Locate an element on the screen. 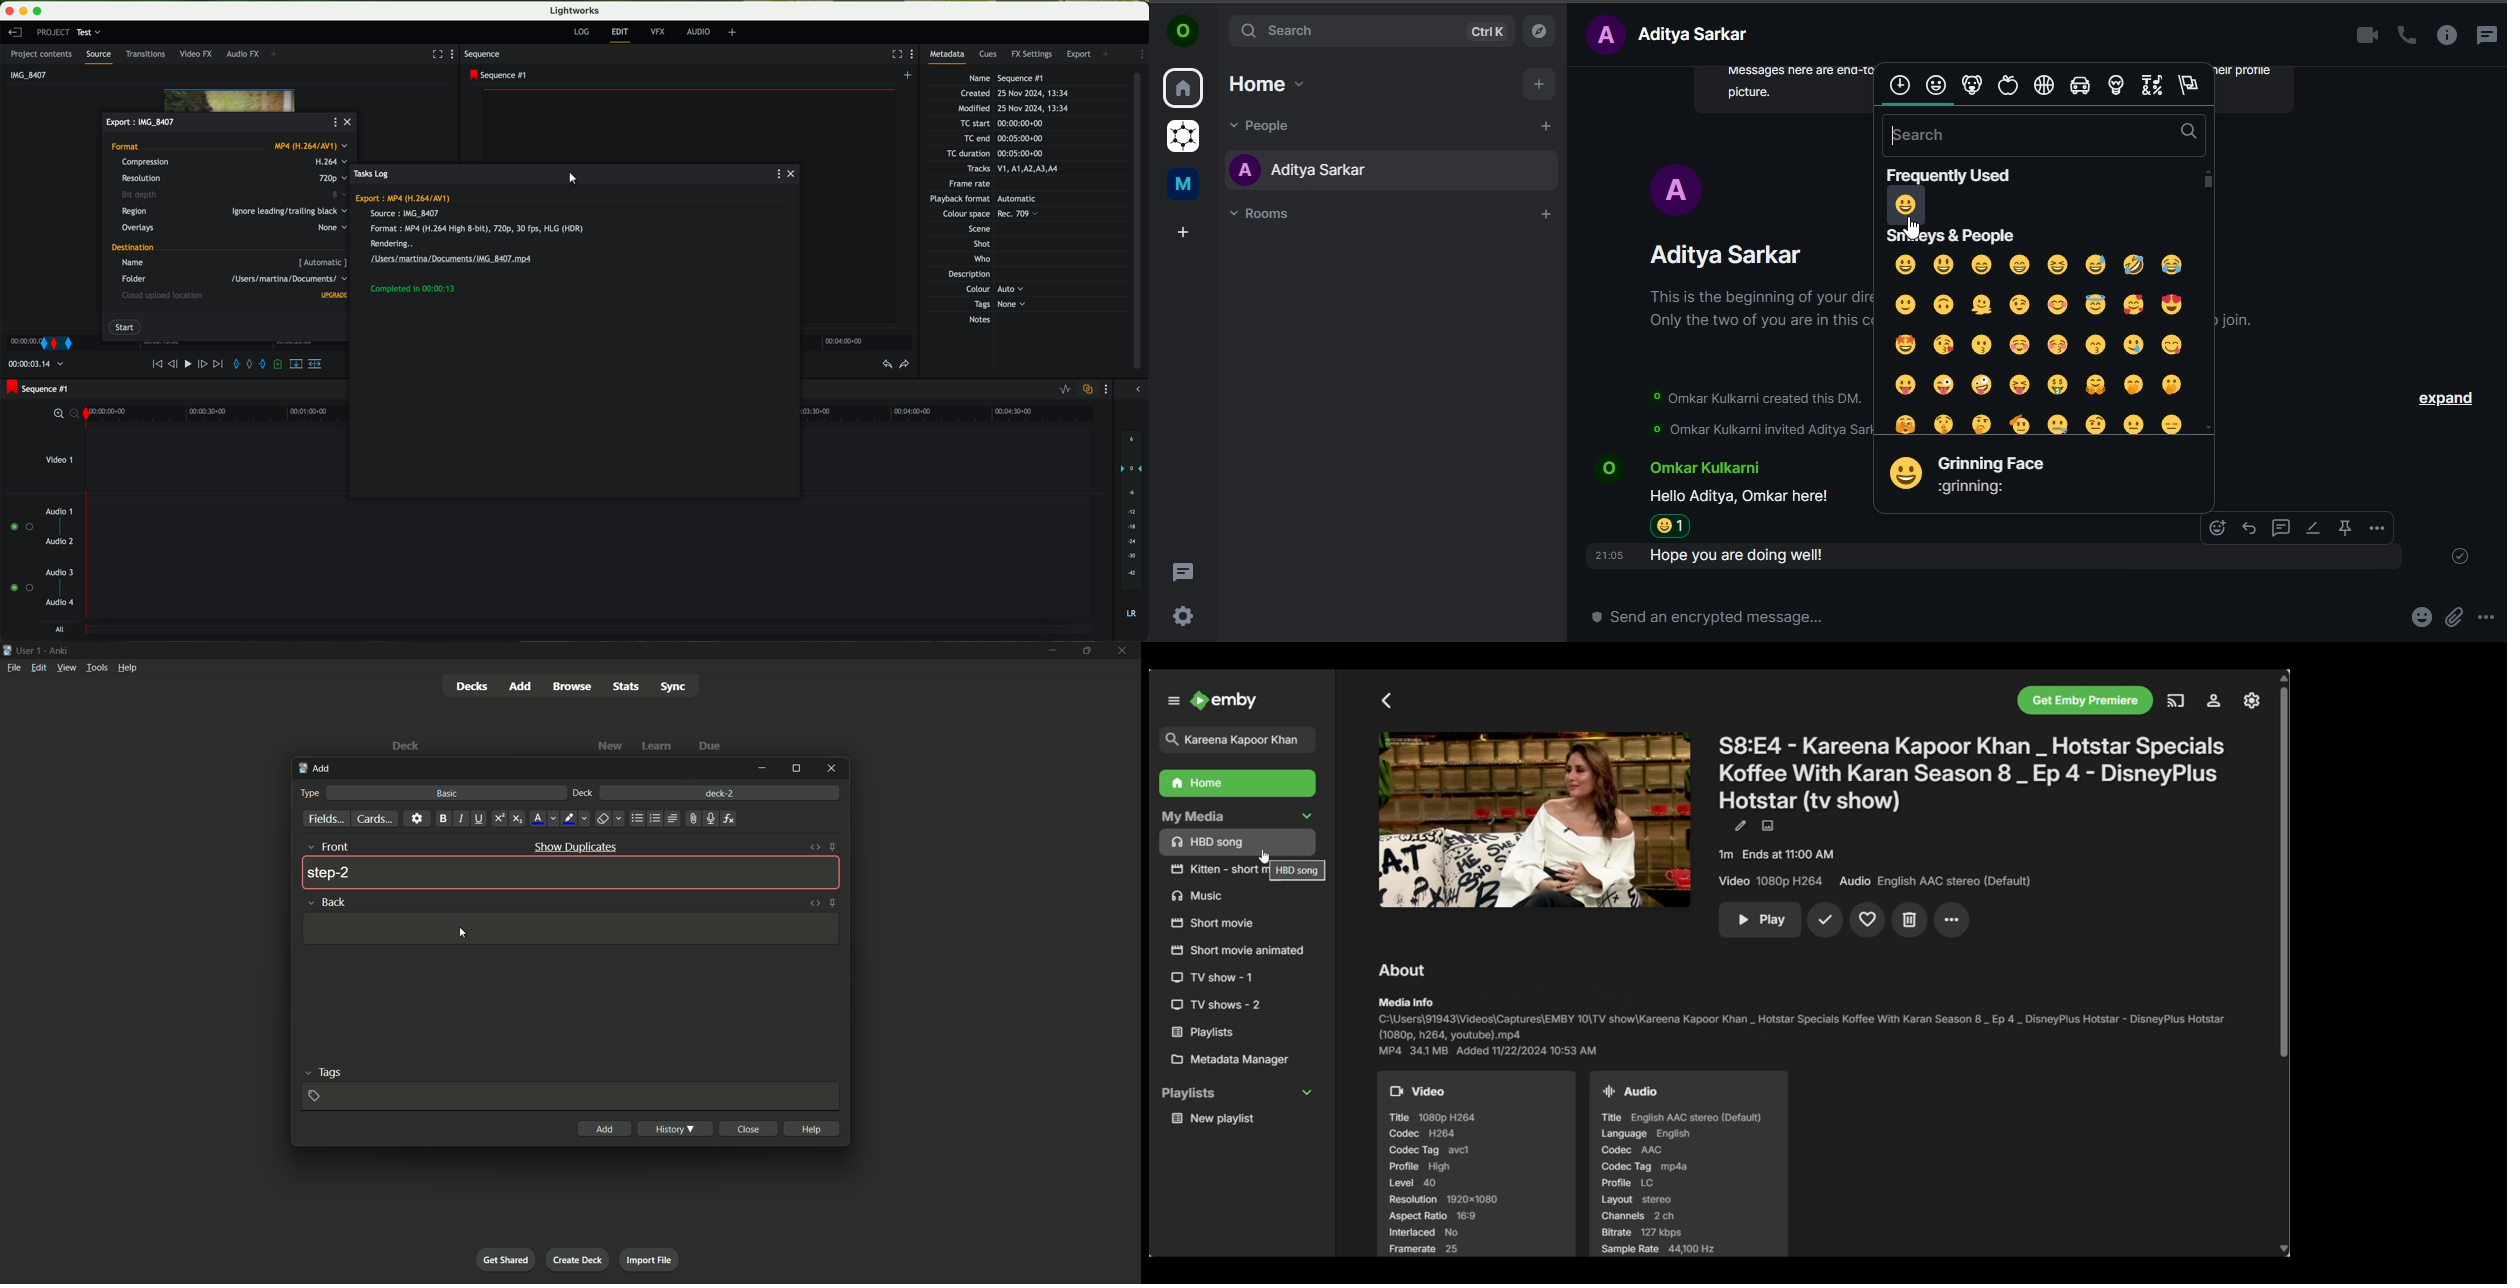  fields is located at coordinates (327, 819).